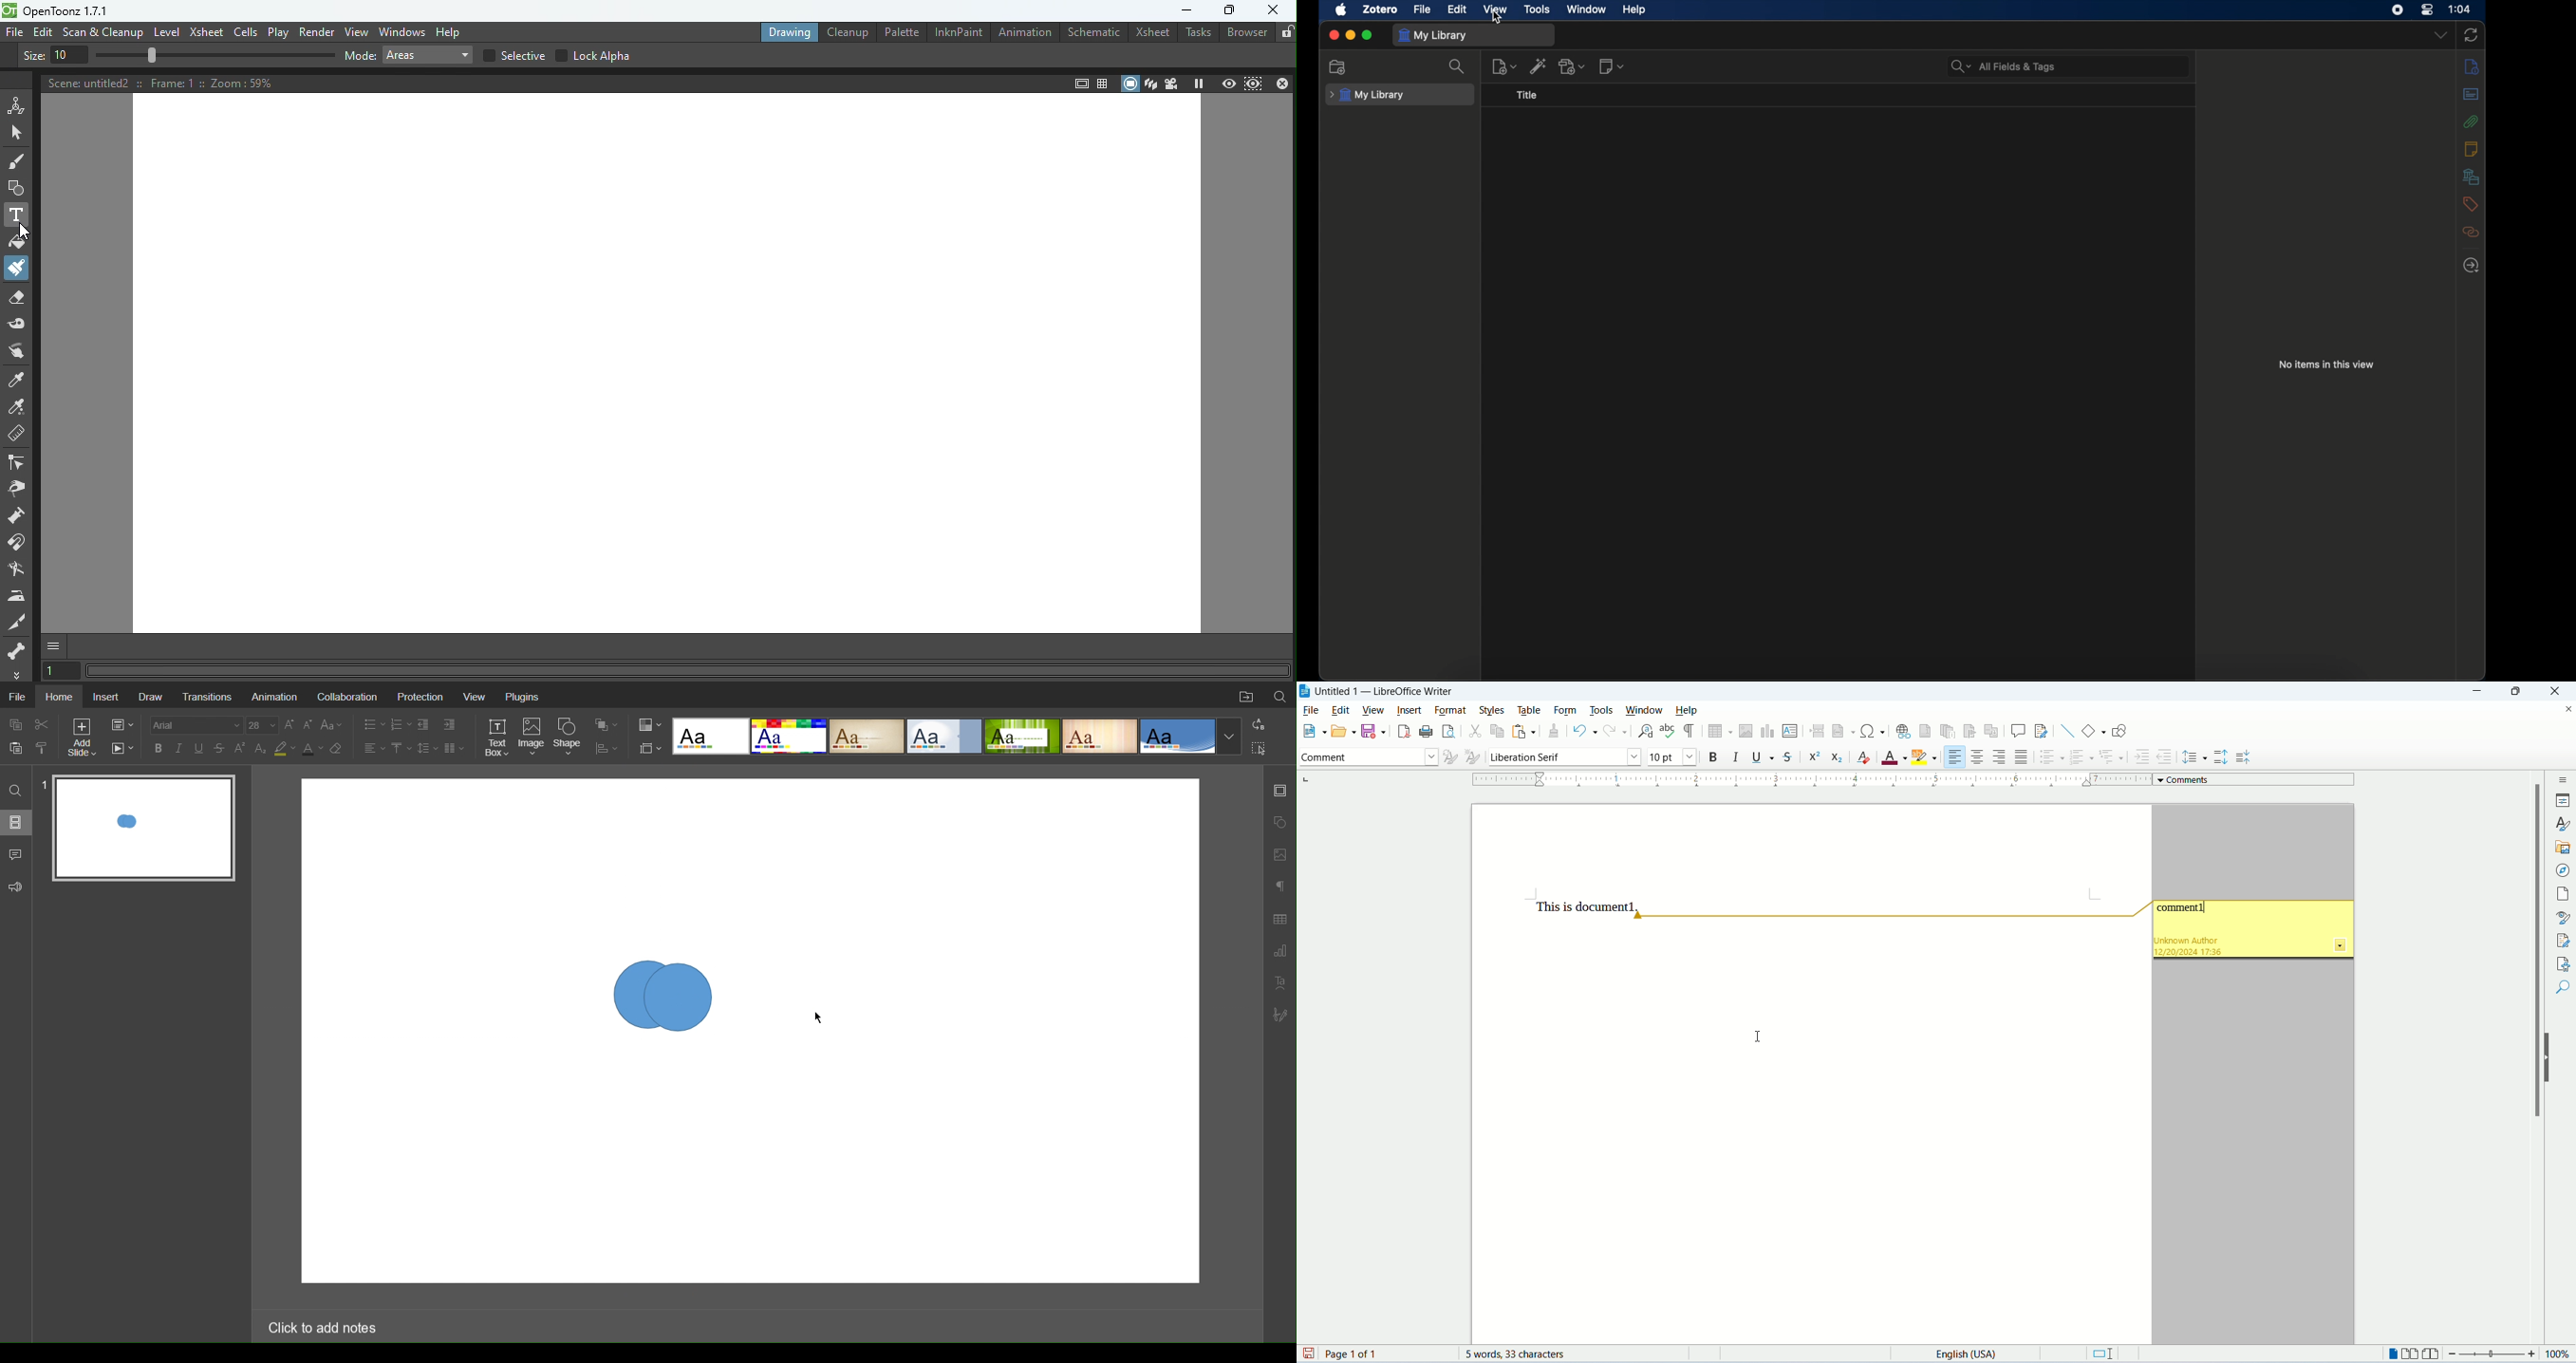 The height and width of the screenshot is (1372, 2576). I want to click on screen recorder, so click(2398, 10).